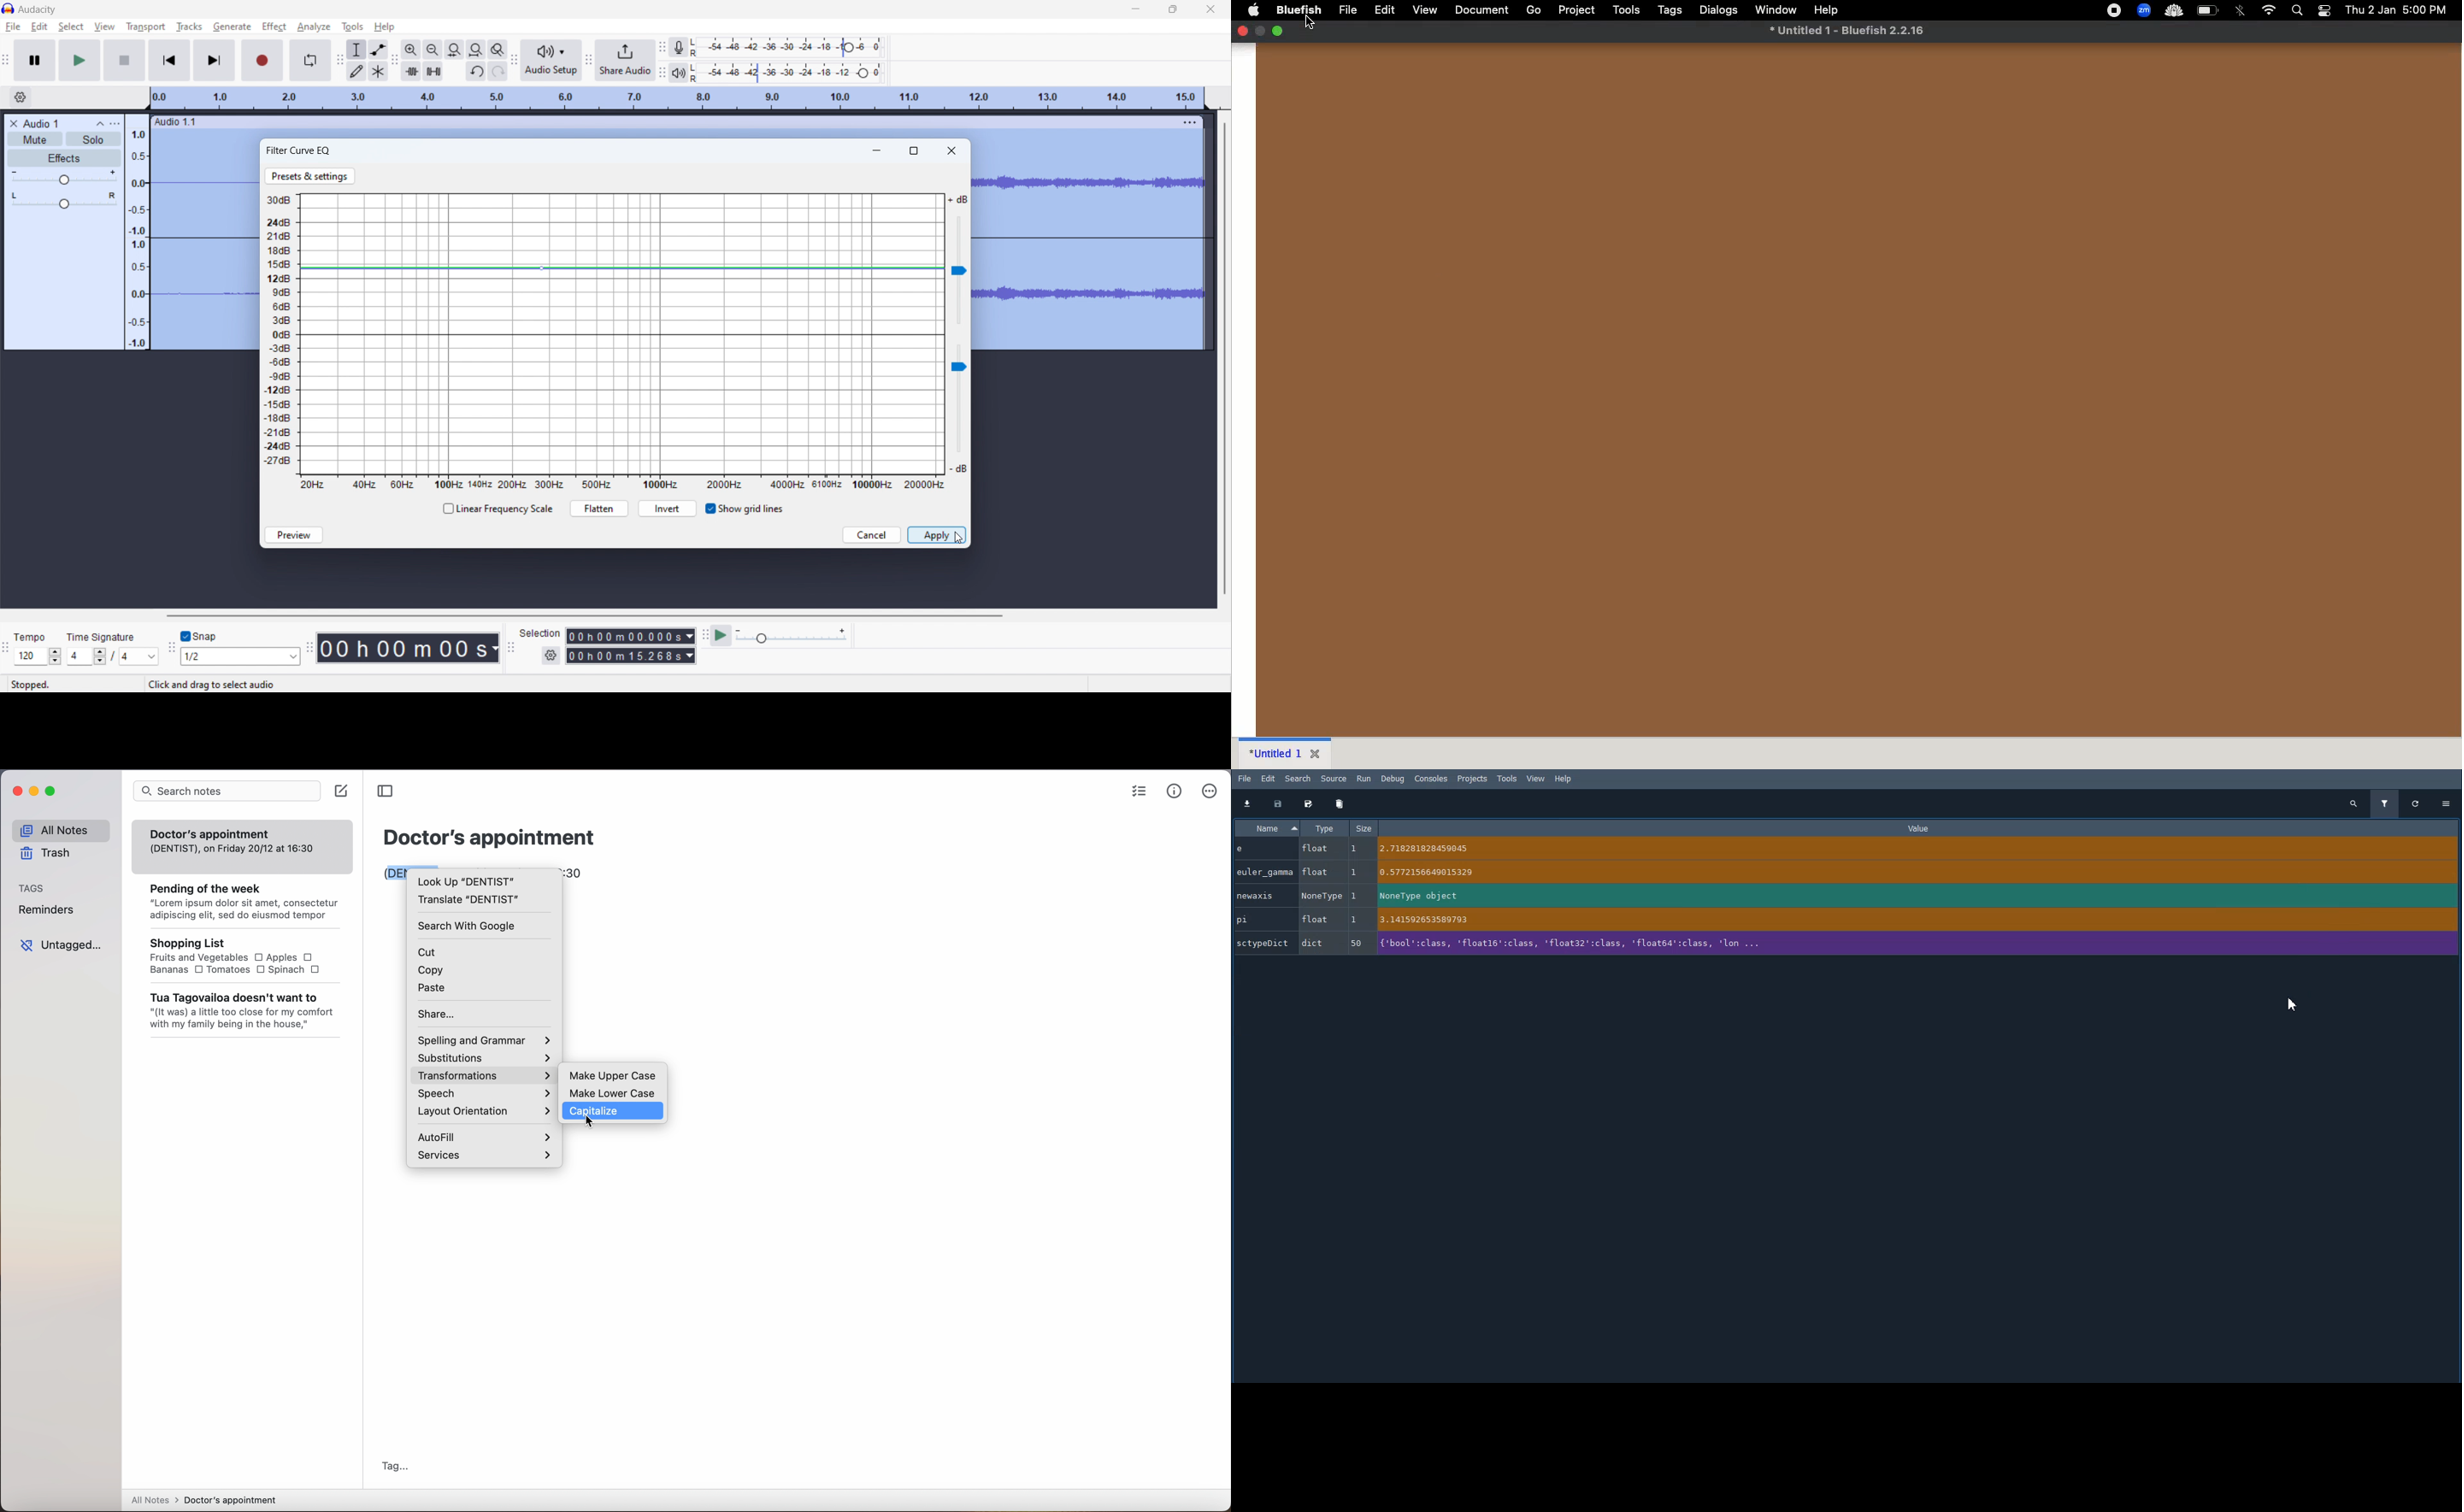 The height and width of the screenshot is (1512, 2464). Describe the element at coordinates (225, 791) in the screenshot. I see `search notes` at that location.